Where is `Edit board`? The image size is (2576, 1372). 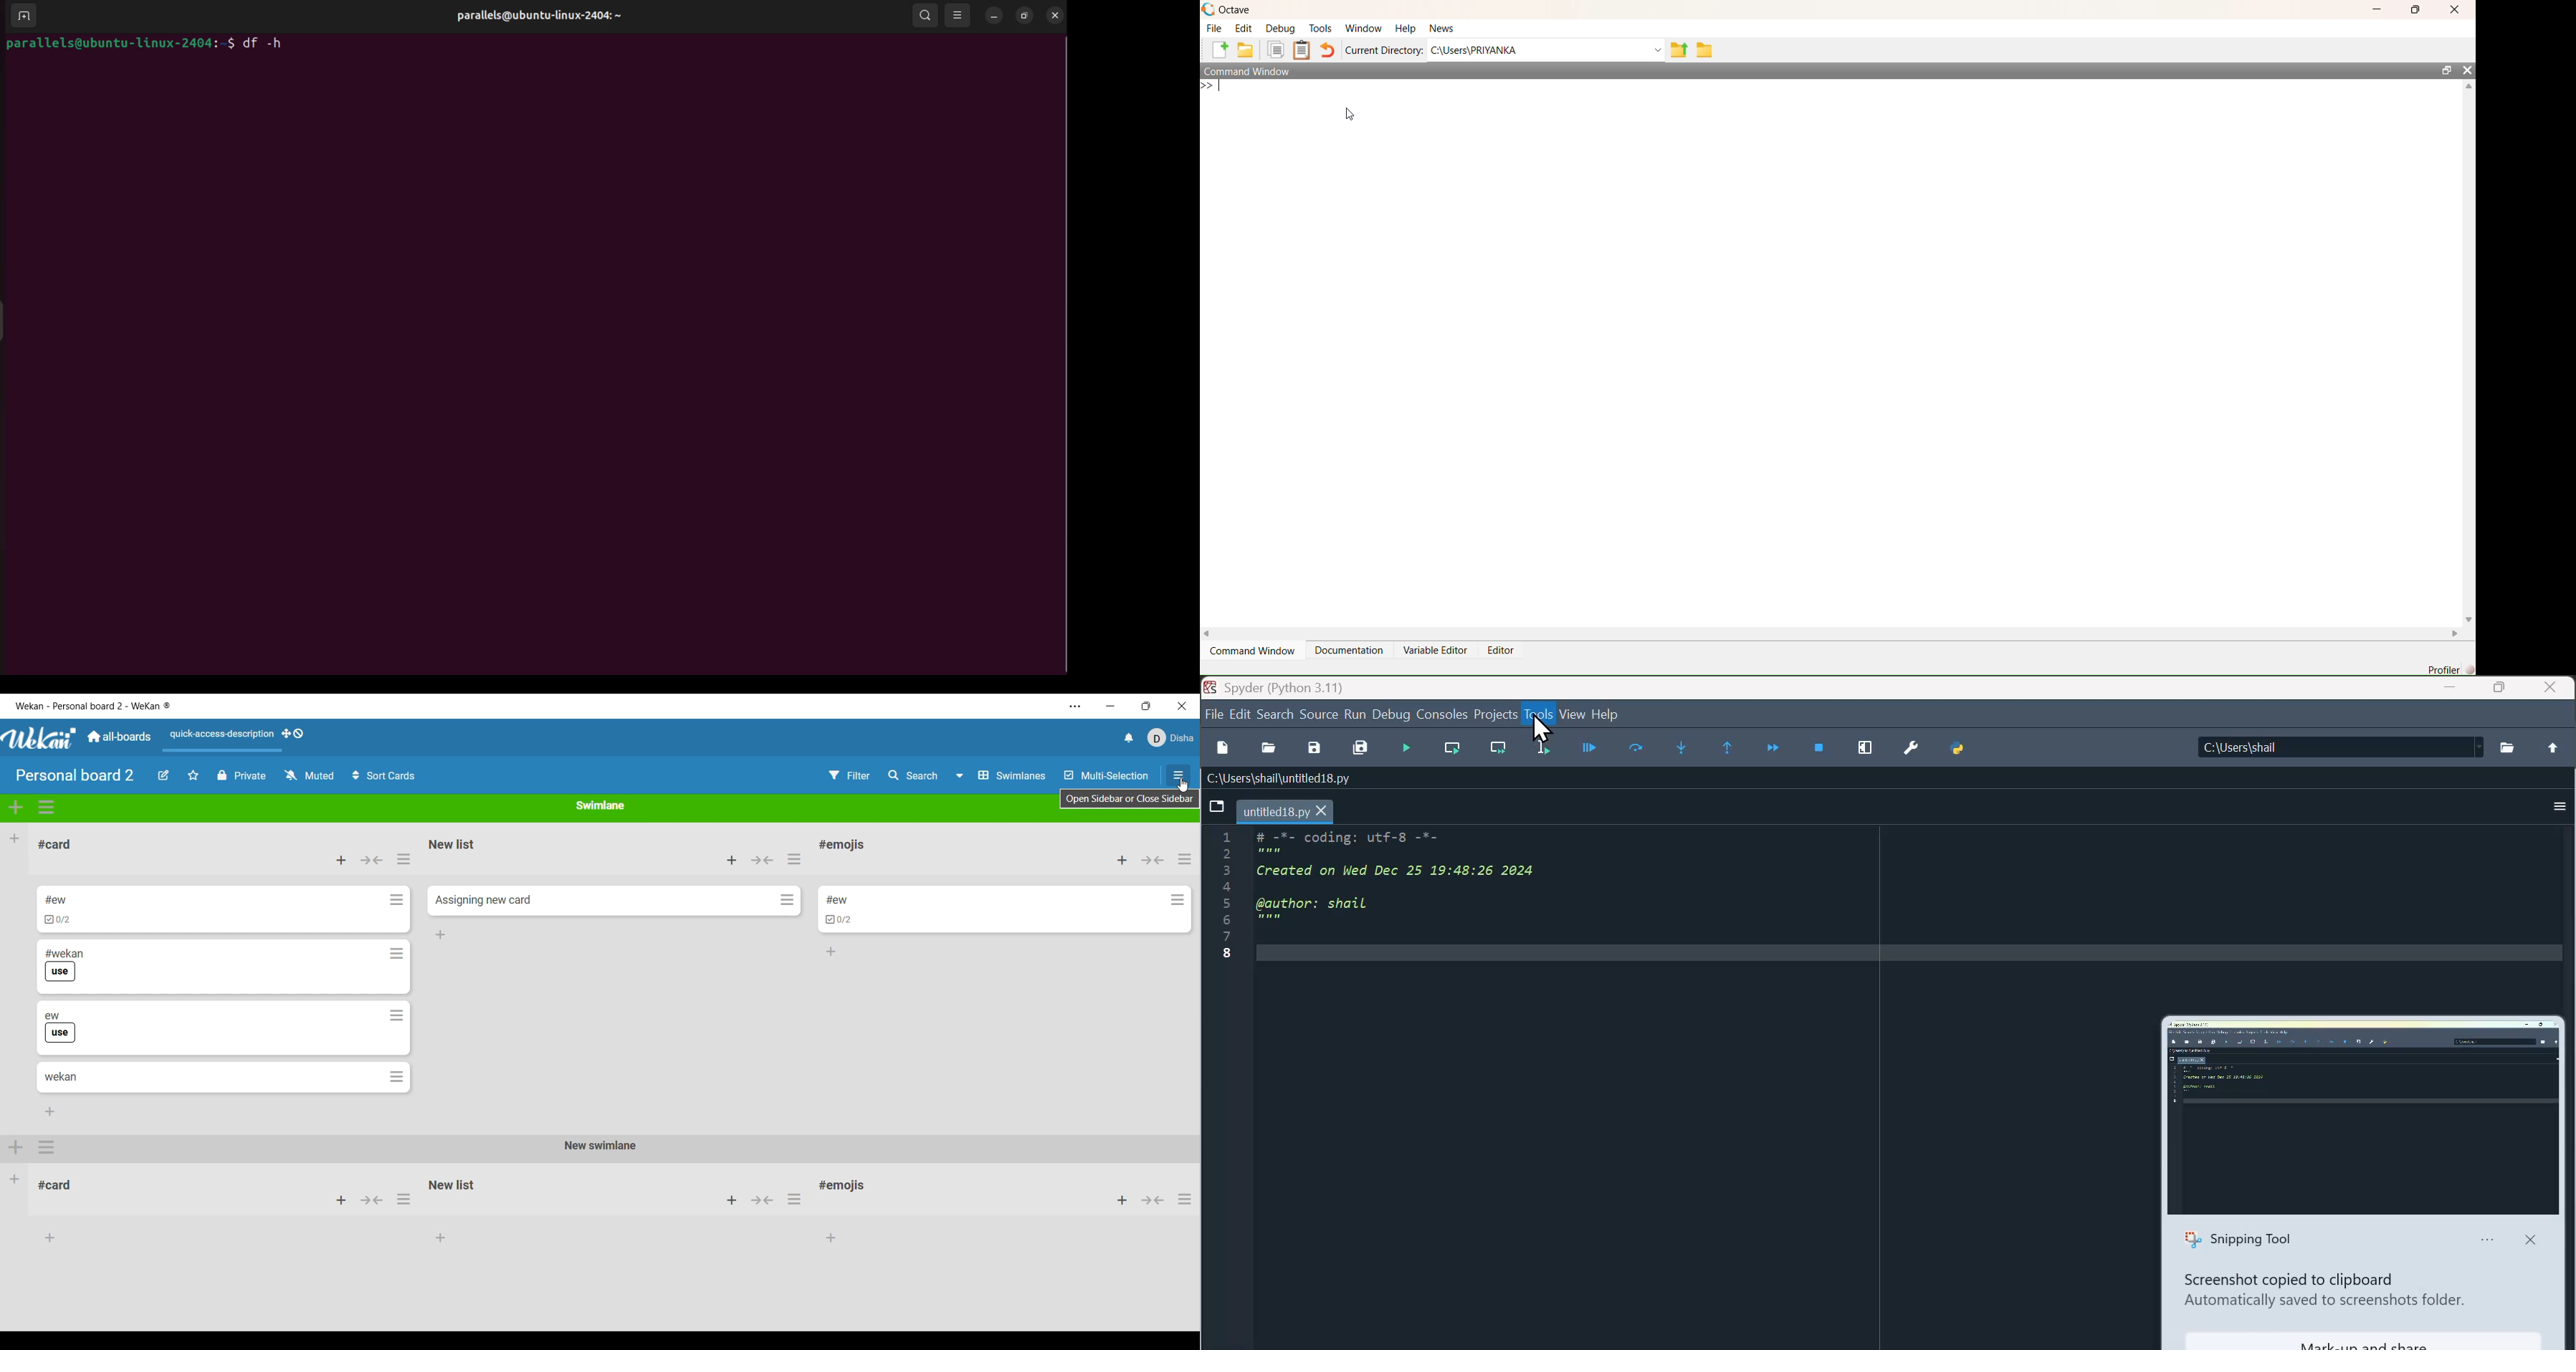 Edit board is located at coordinates (163, 775).